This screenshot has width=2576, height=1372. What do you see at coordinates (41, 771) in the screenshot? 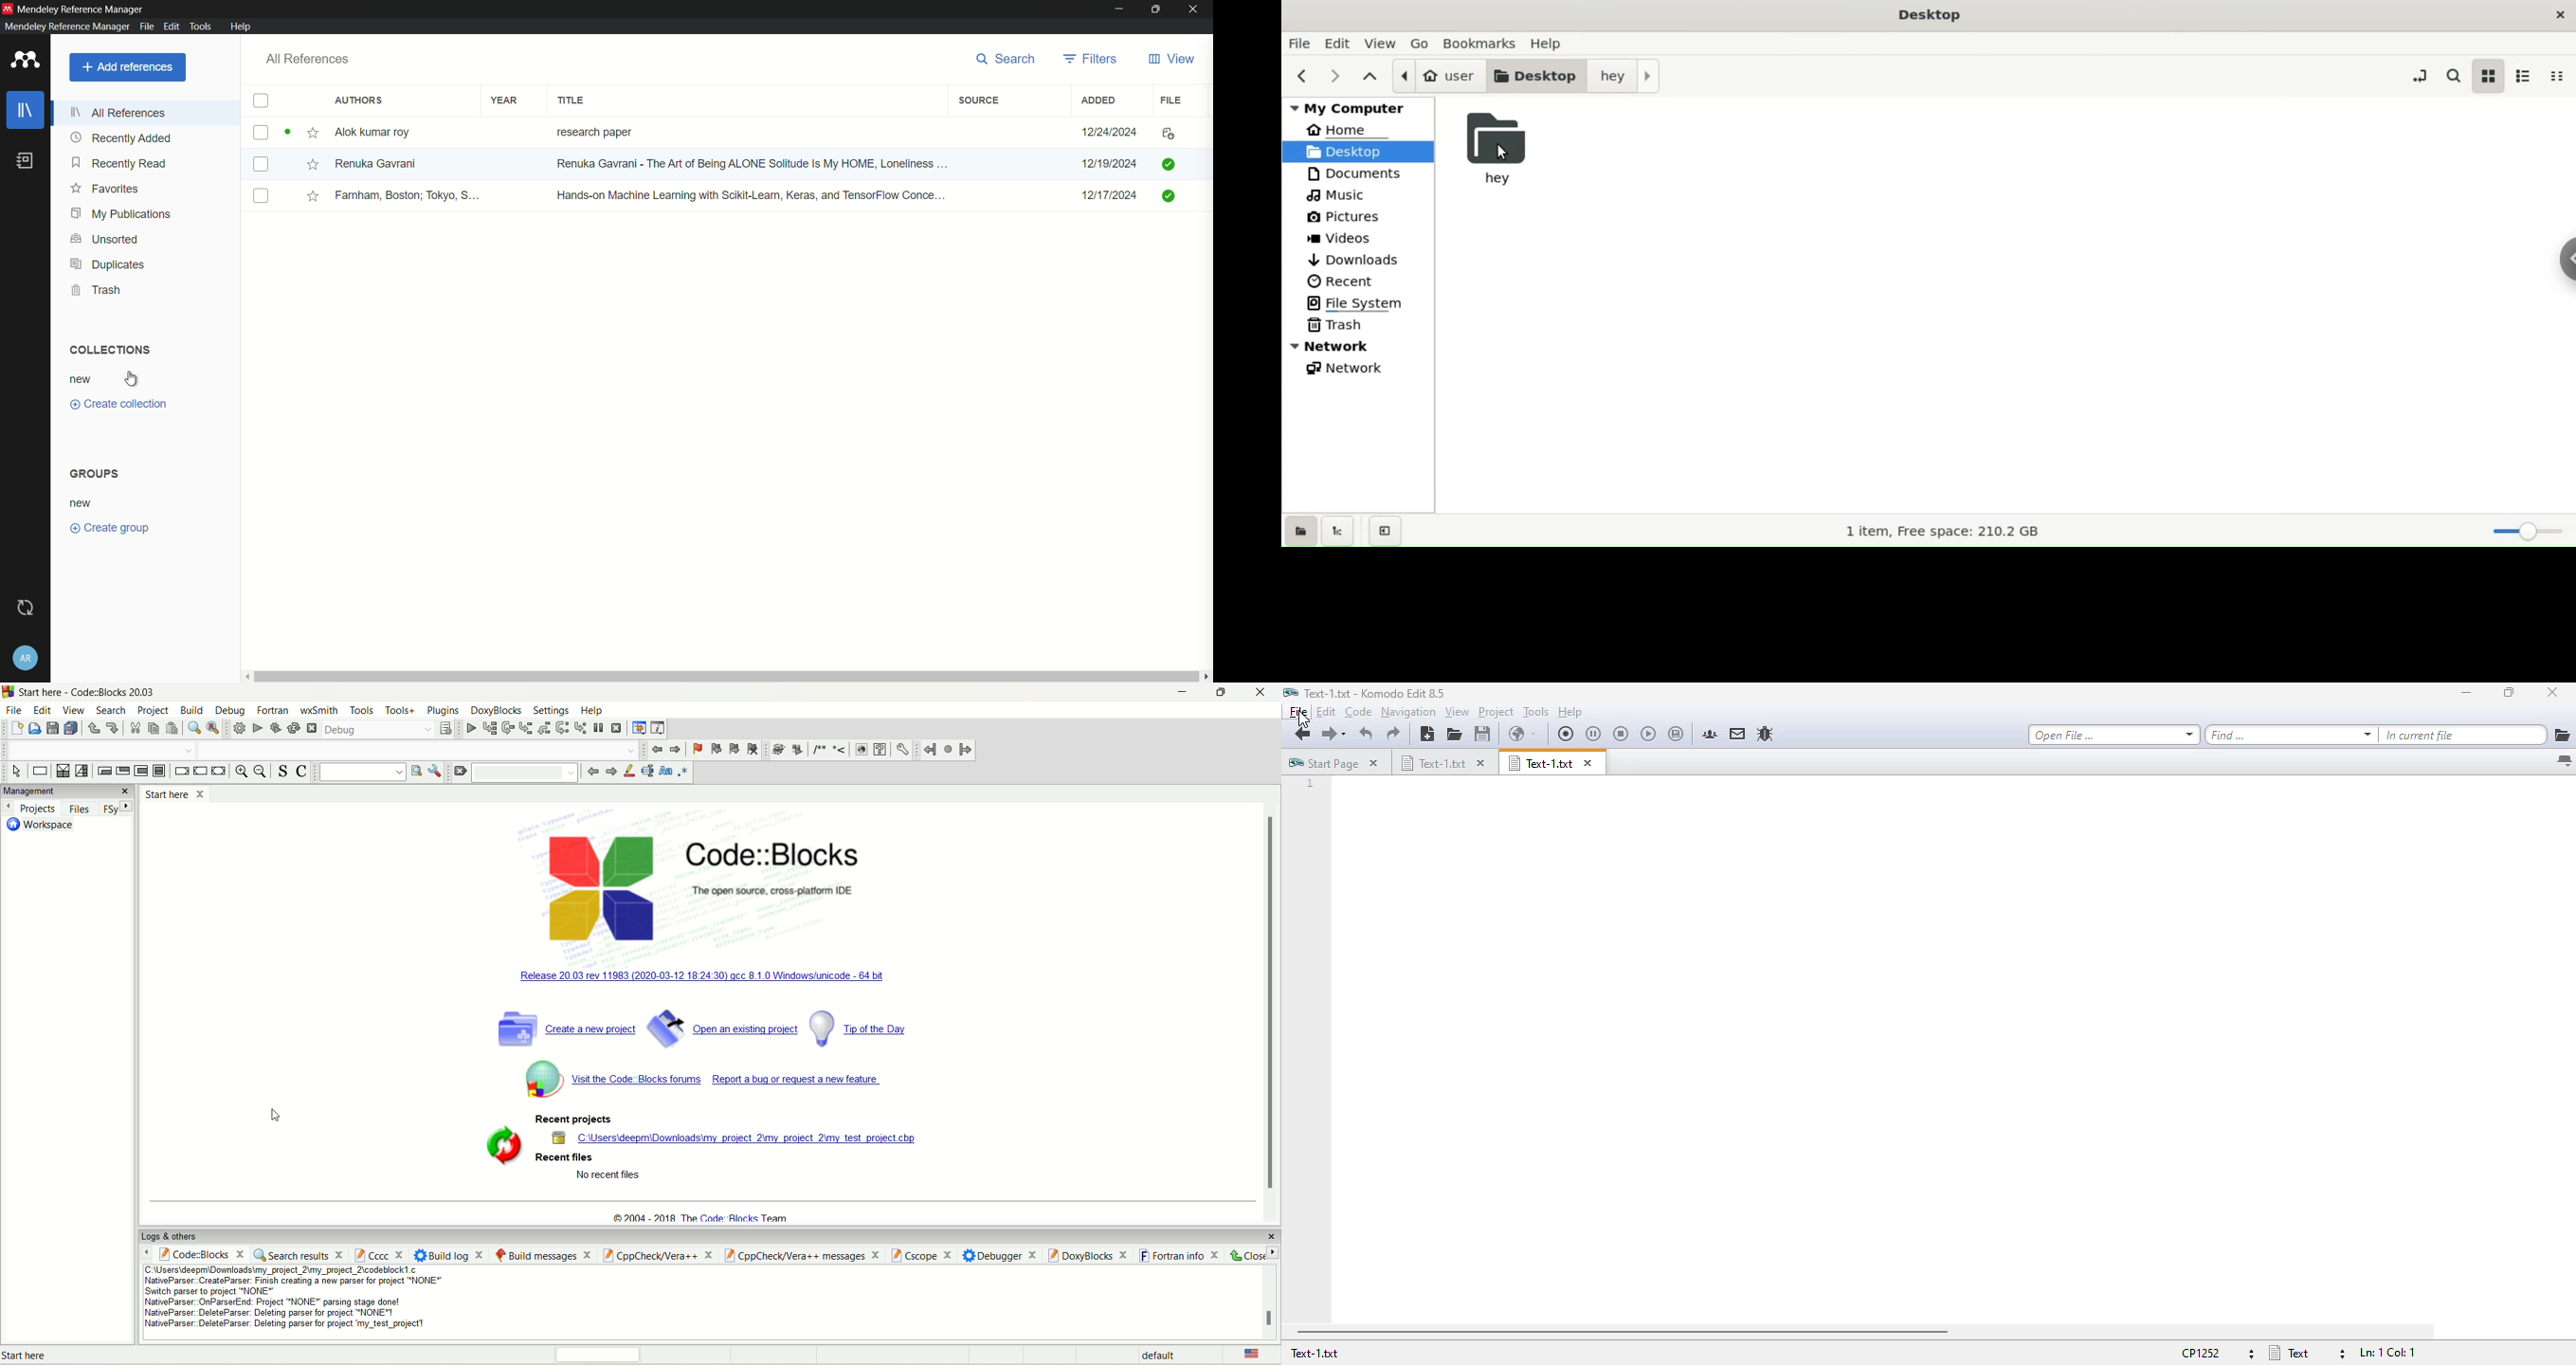
I see `instruction` at bounding box center [41, 771].